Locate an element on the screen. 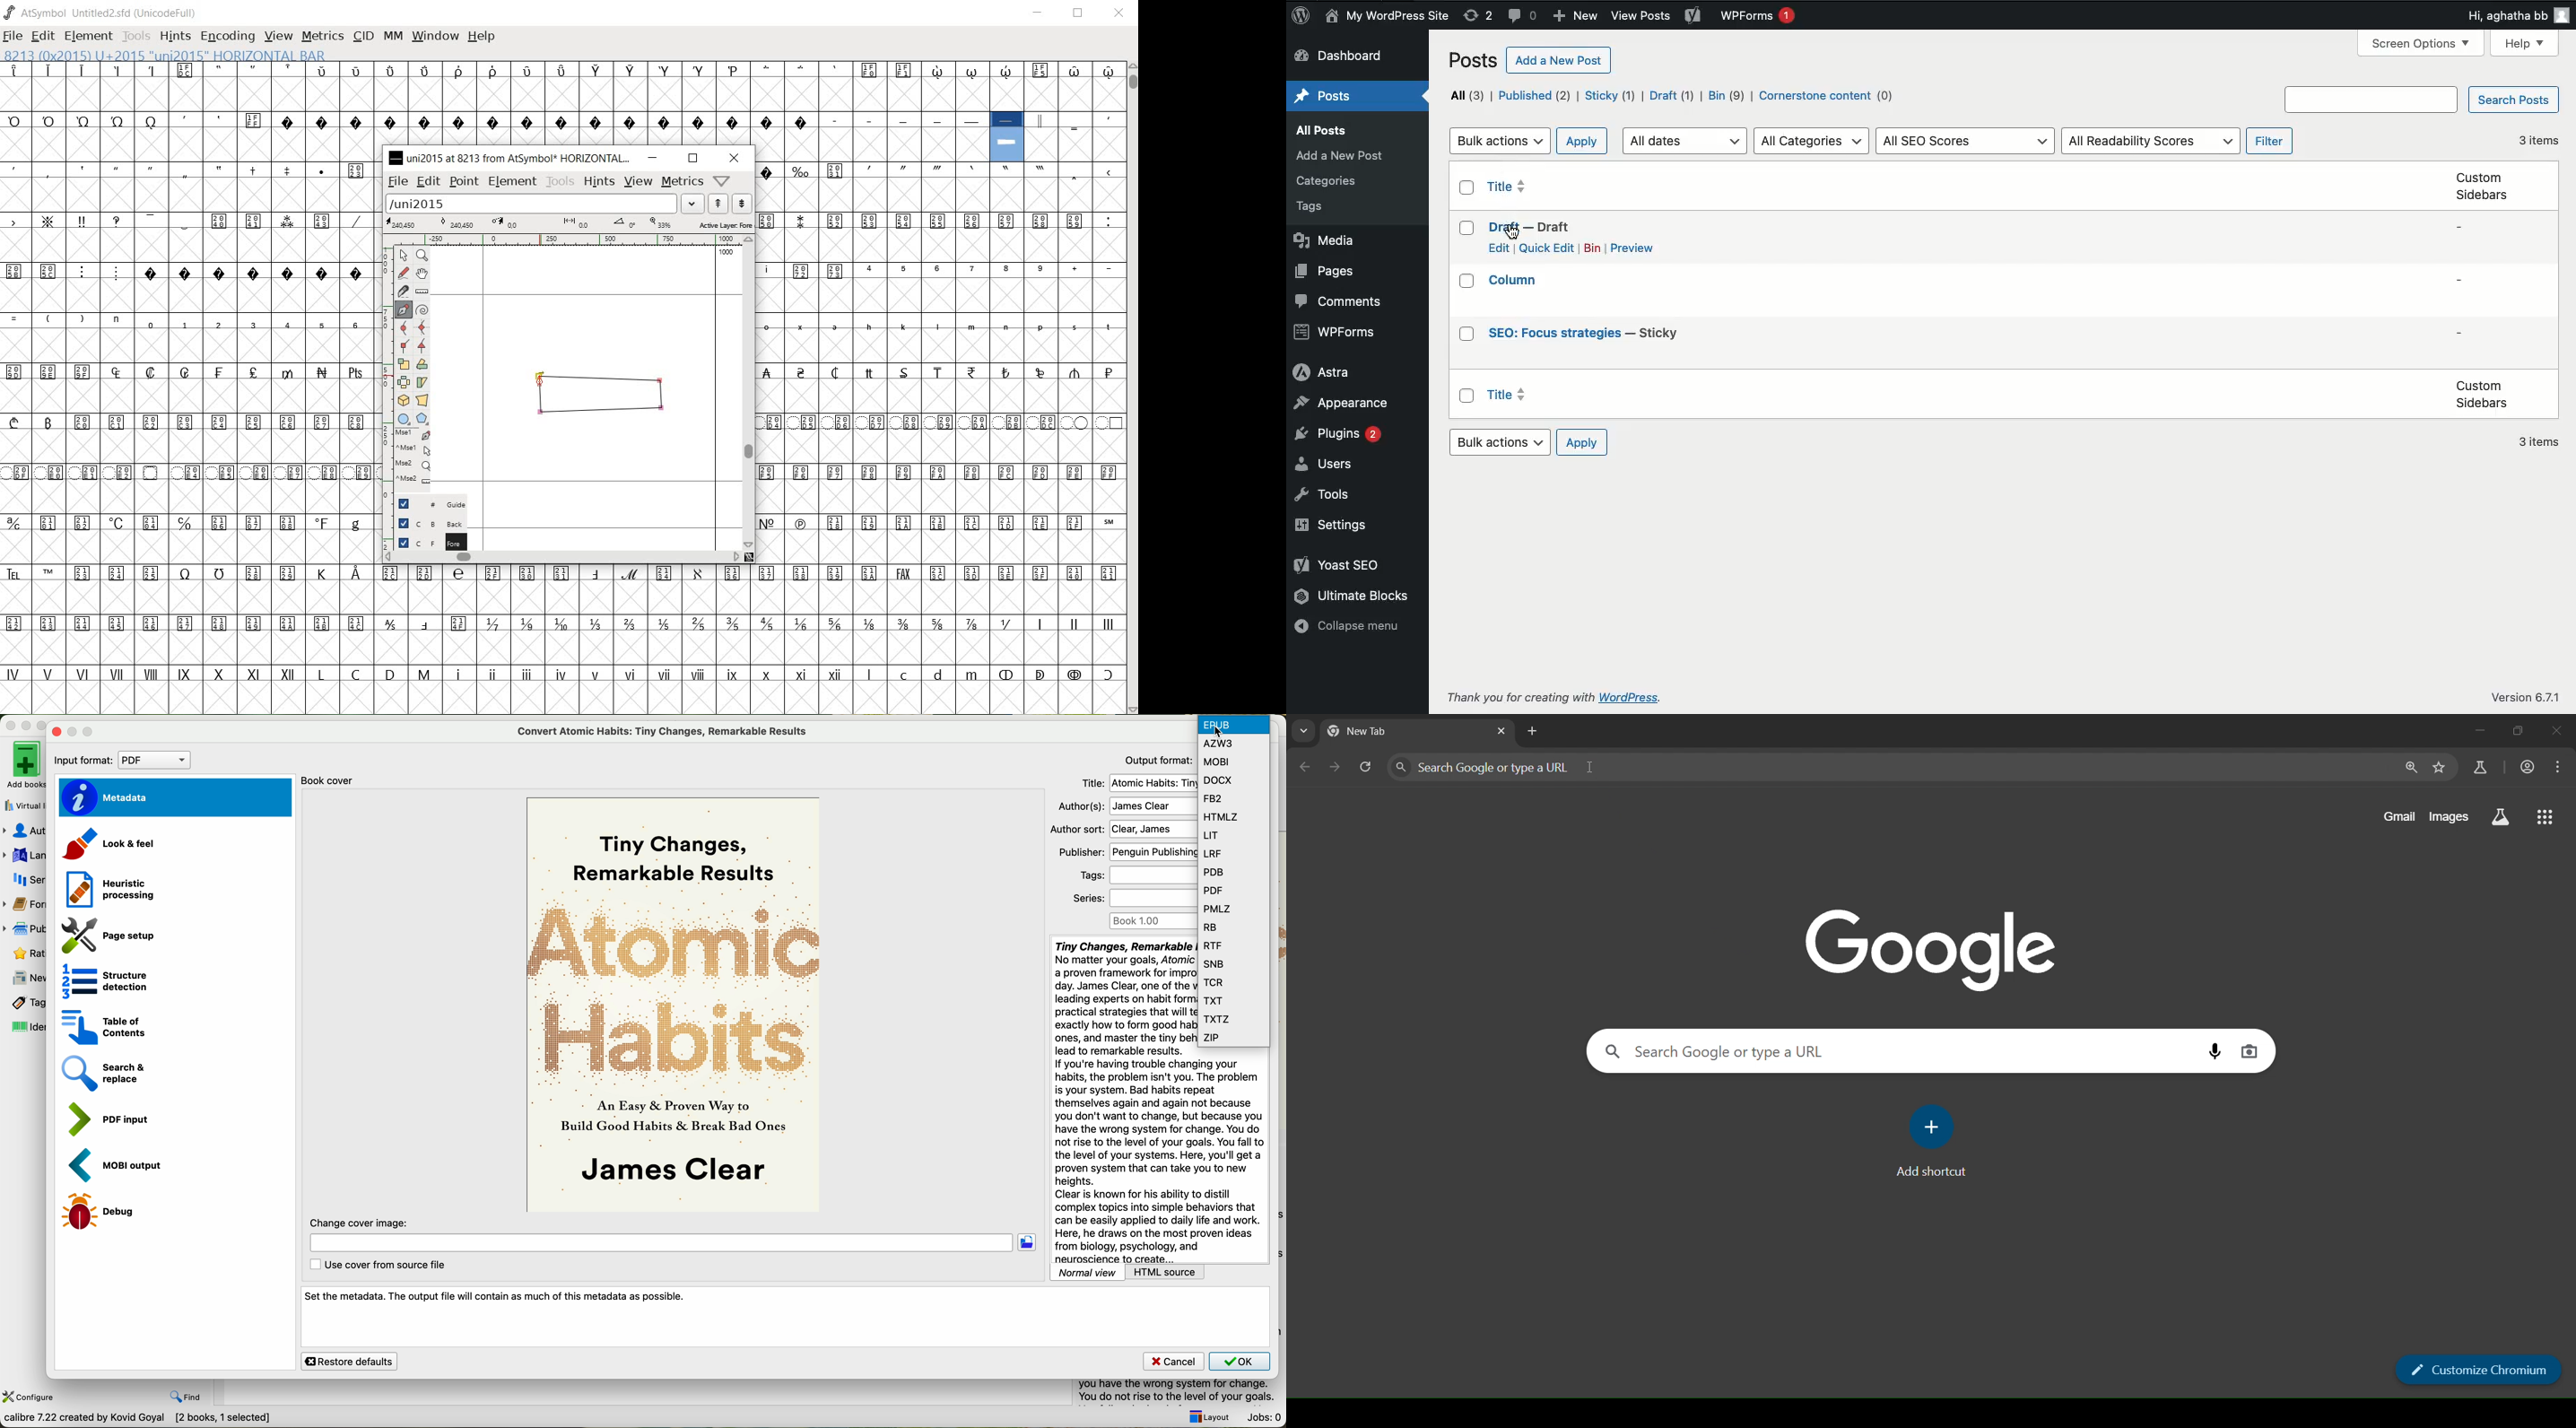  PDB is located at coordinates (1234, 871).